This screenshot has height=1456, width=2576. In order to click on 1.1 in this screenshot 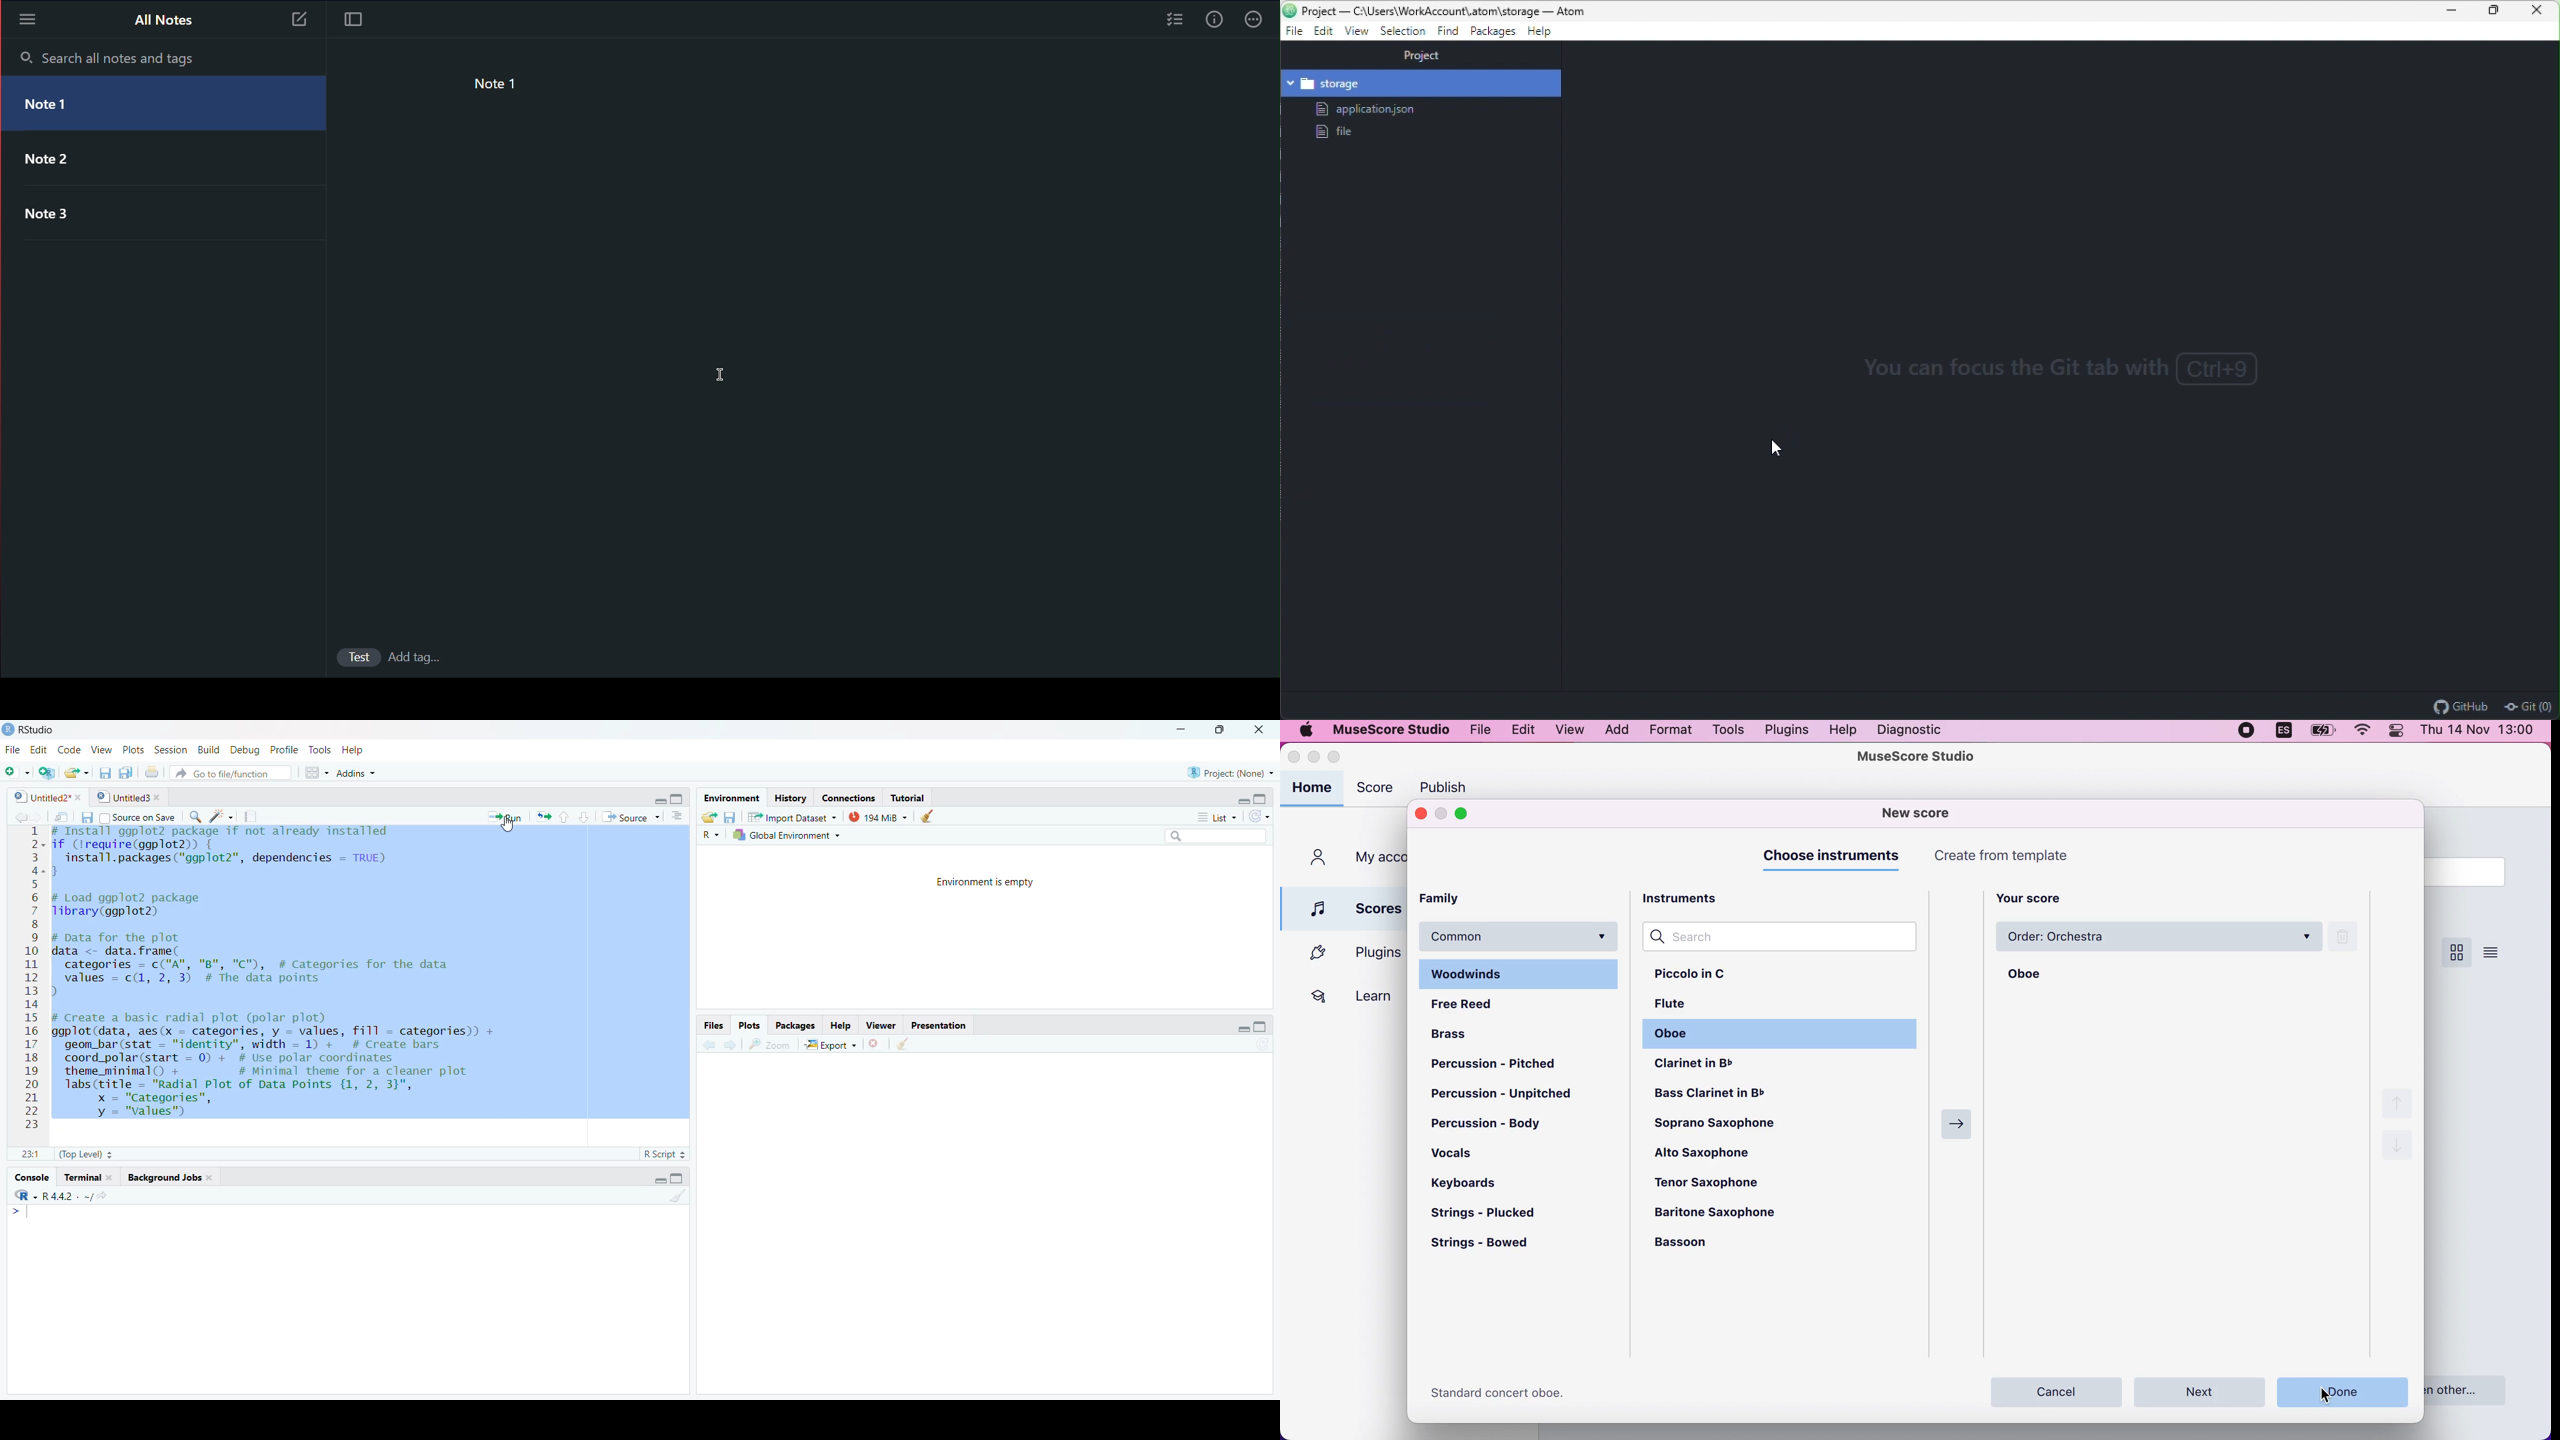, I will do `click(28, 1154)`.